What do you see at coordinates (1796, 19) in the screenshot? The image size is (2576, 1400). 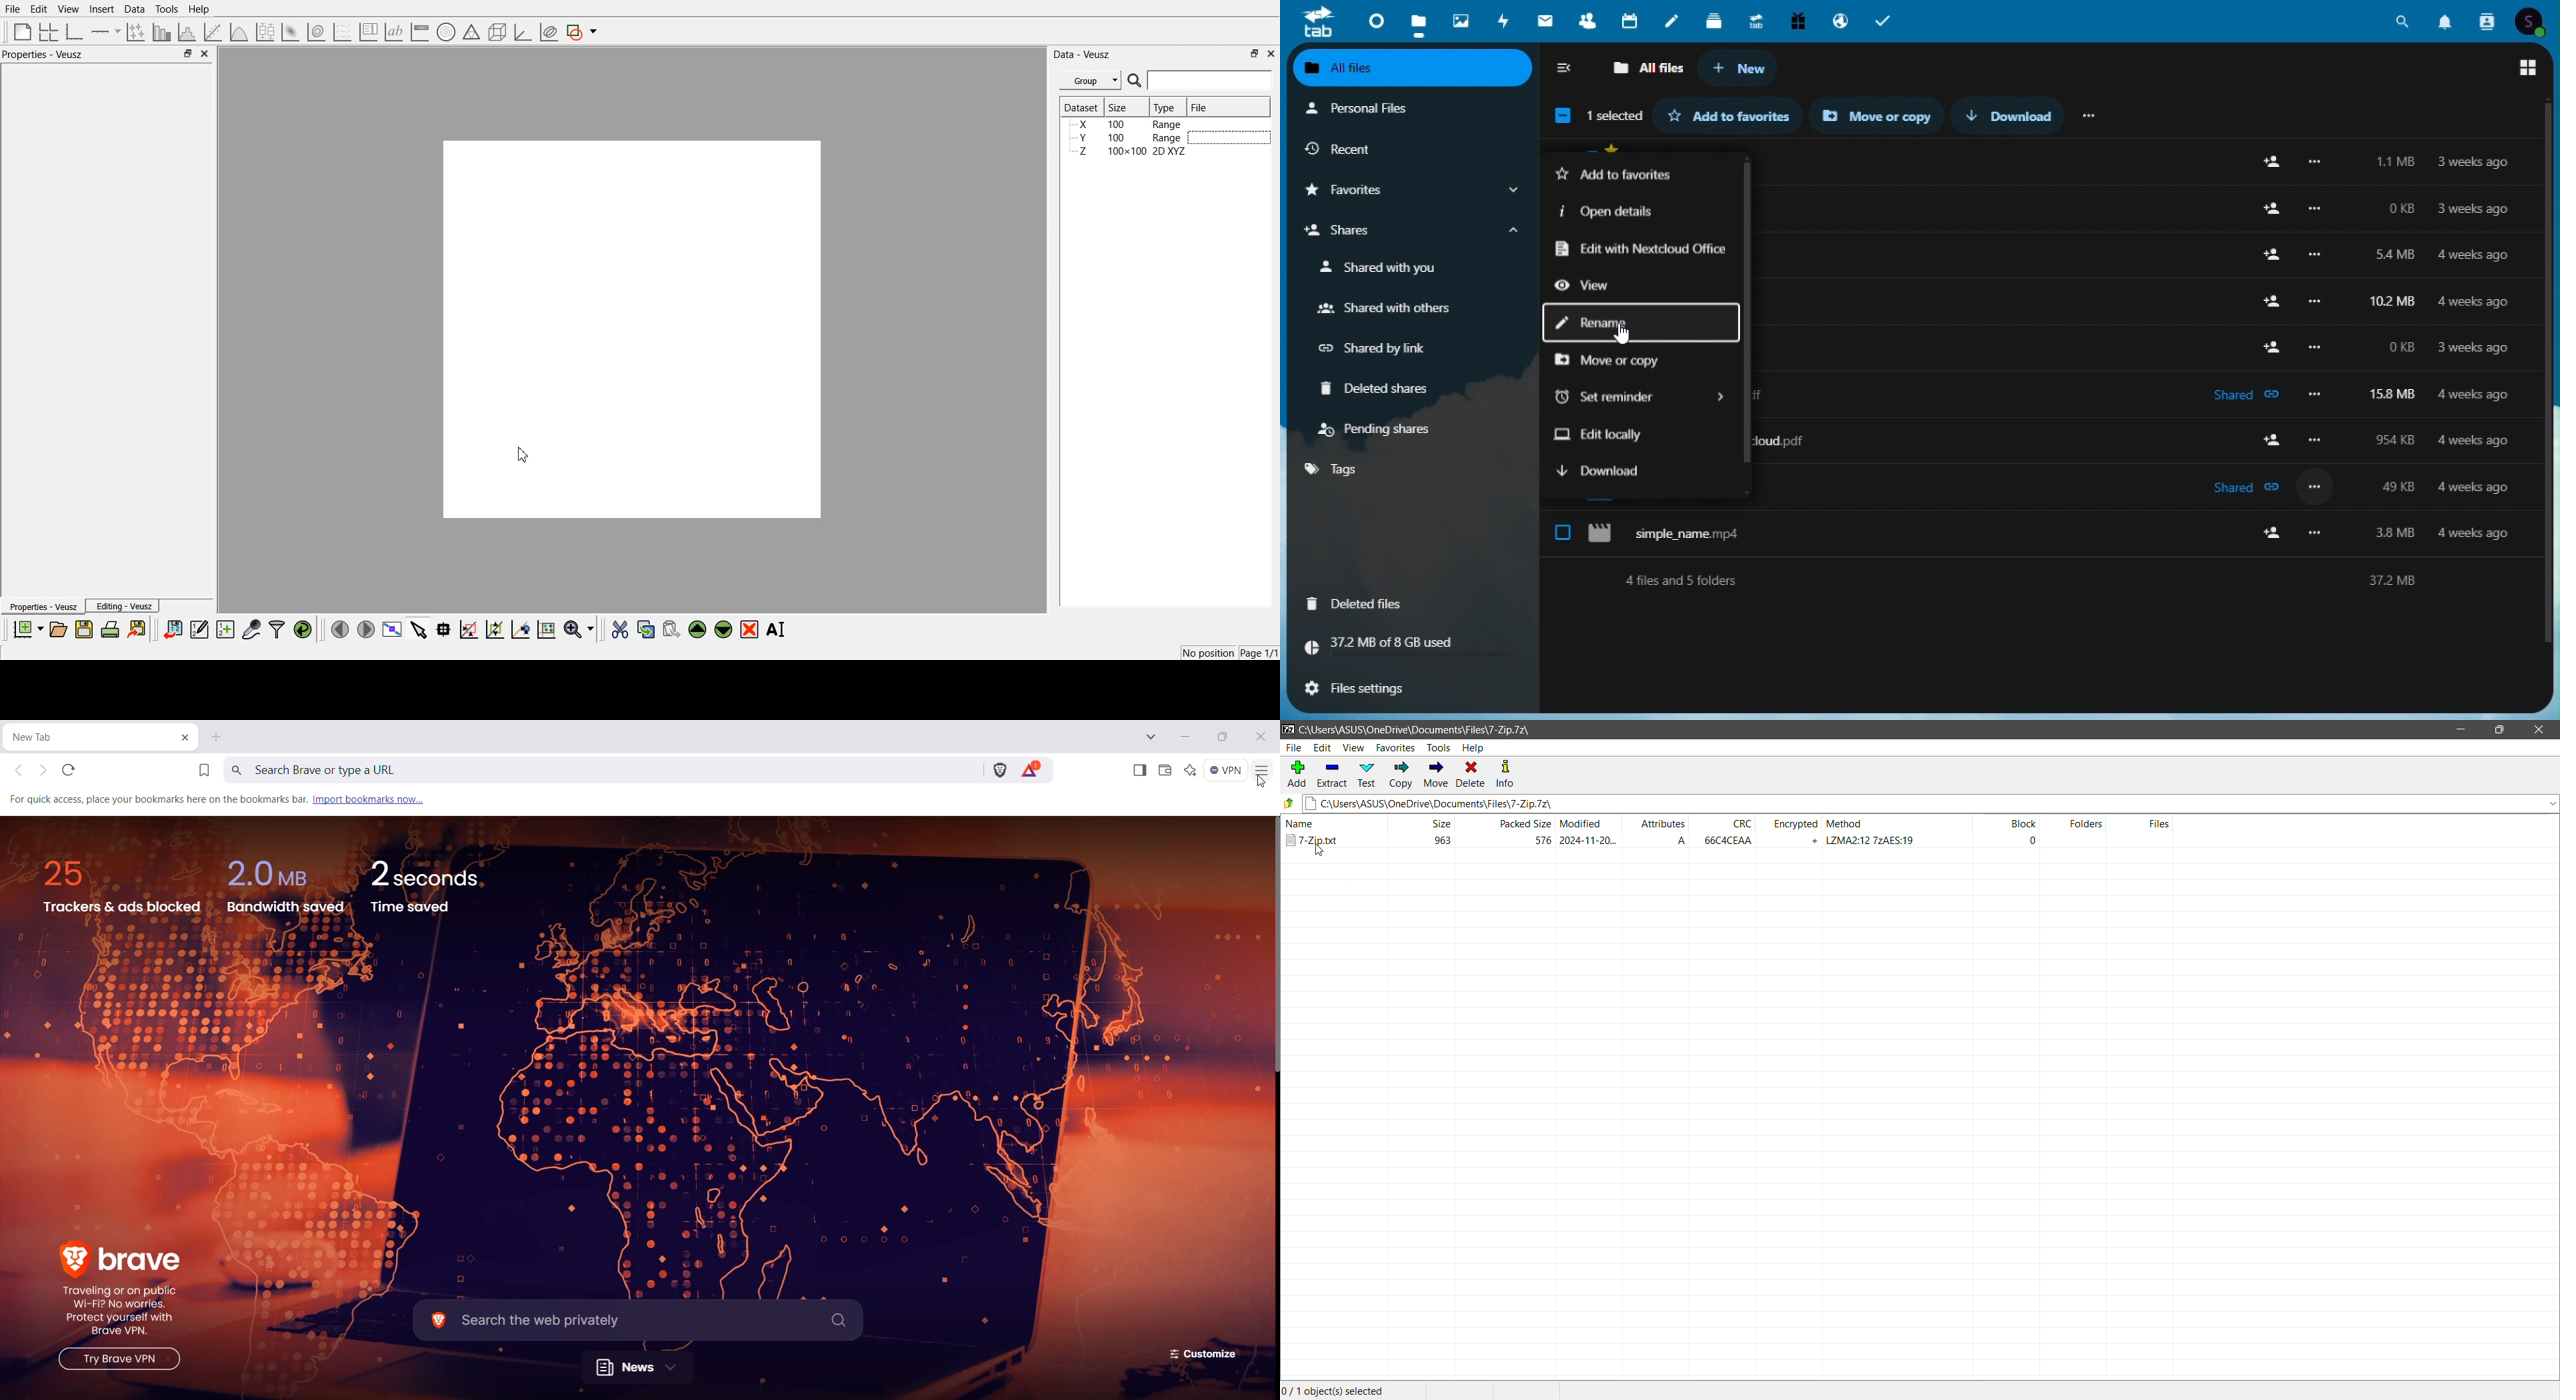 I see `free trial` at bounding box center [1796, 19].